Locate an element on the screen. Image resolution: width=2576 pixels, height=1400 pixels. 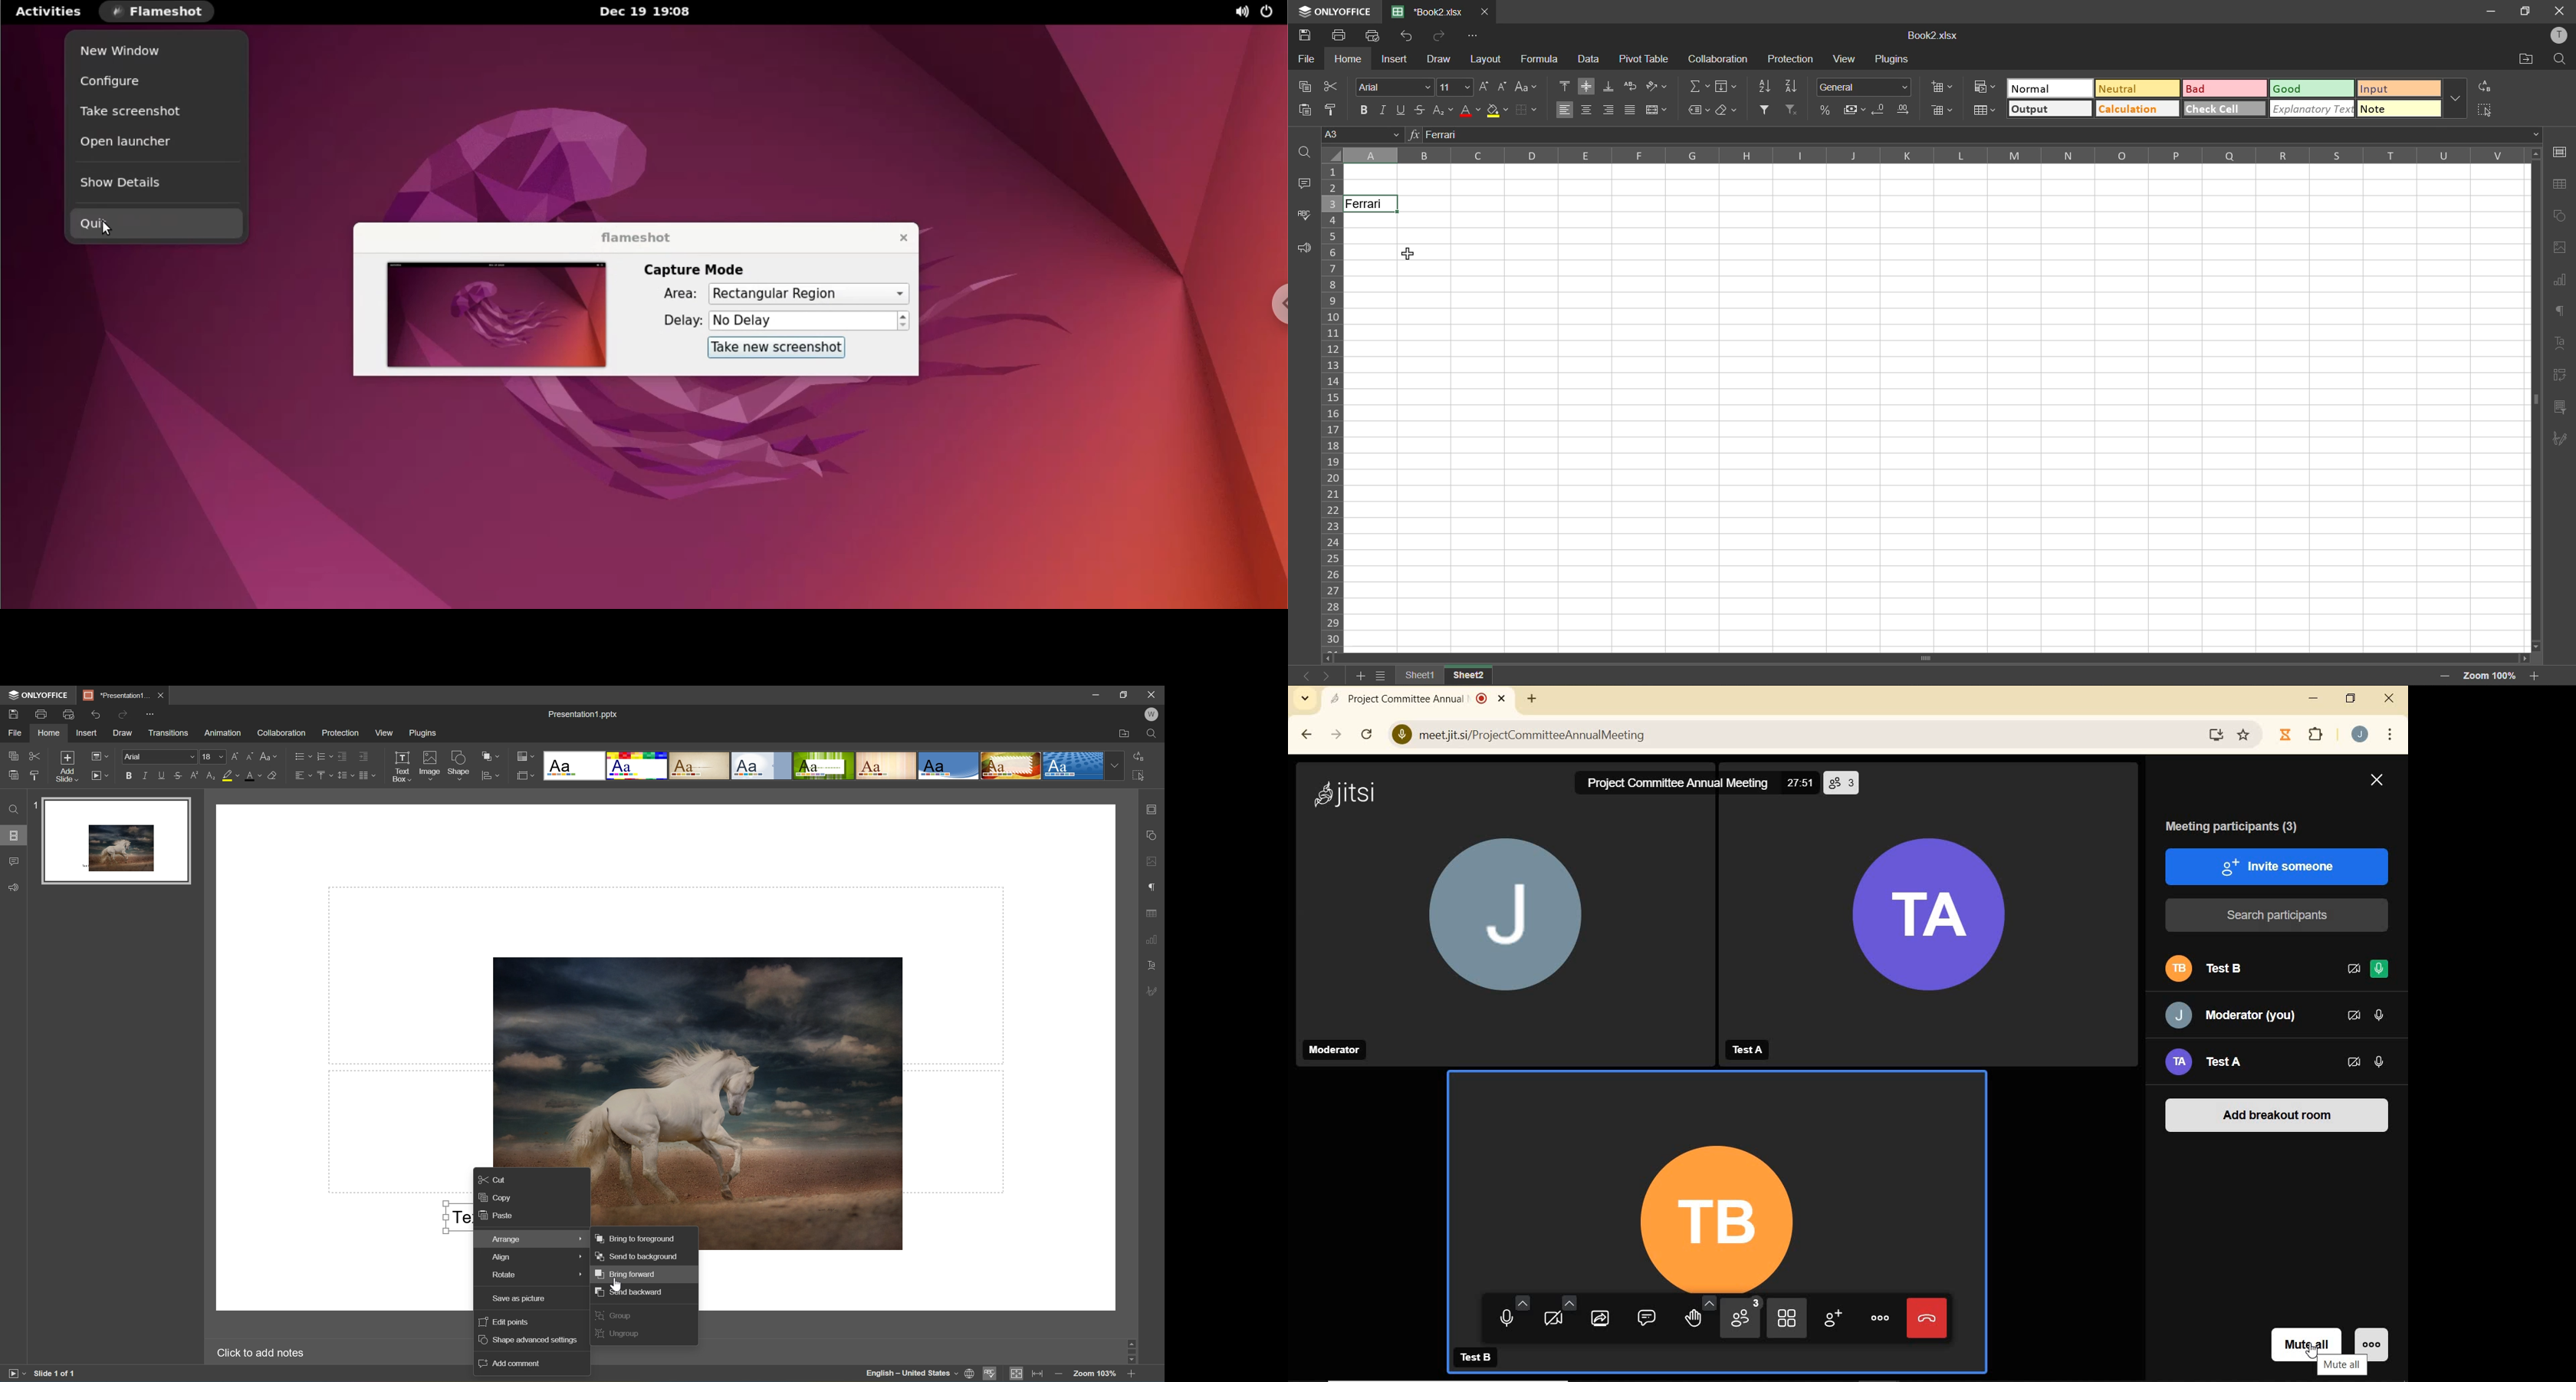
horizontal scrollbar is located at coordinates (1925, 660).